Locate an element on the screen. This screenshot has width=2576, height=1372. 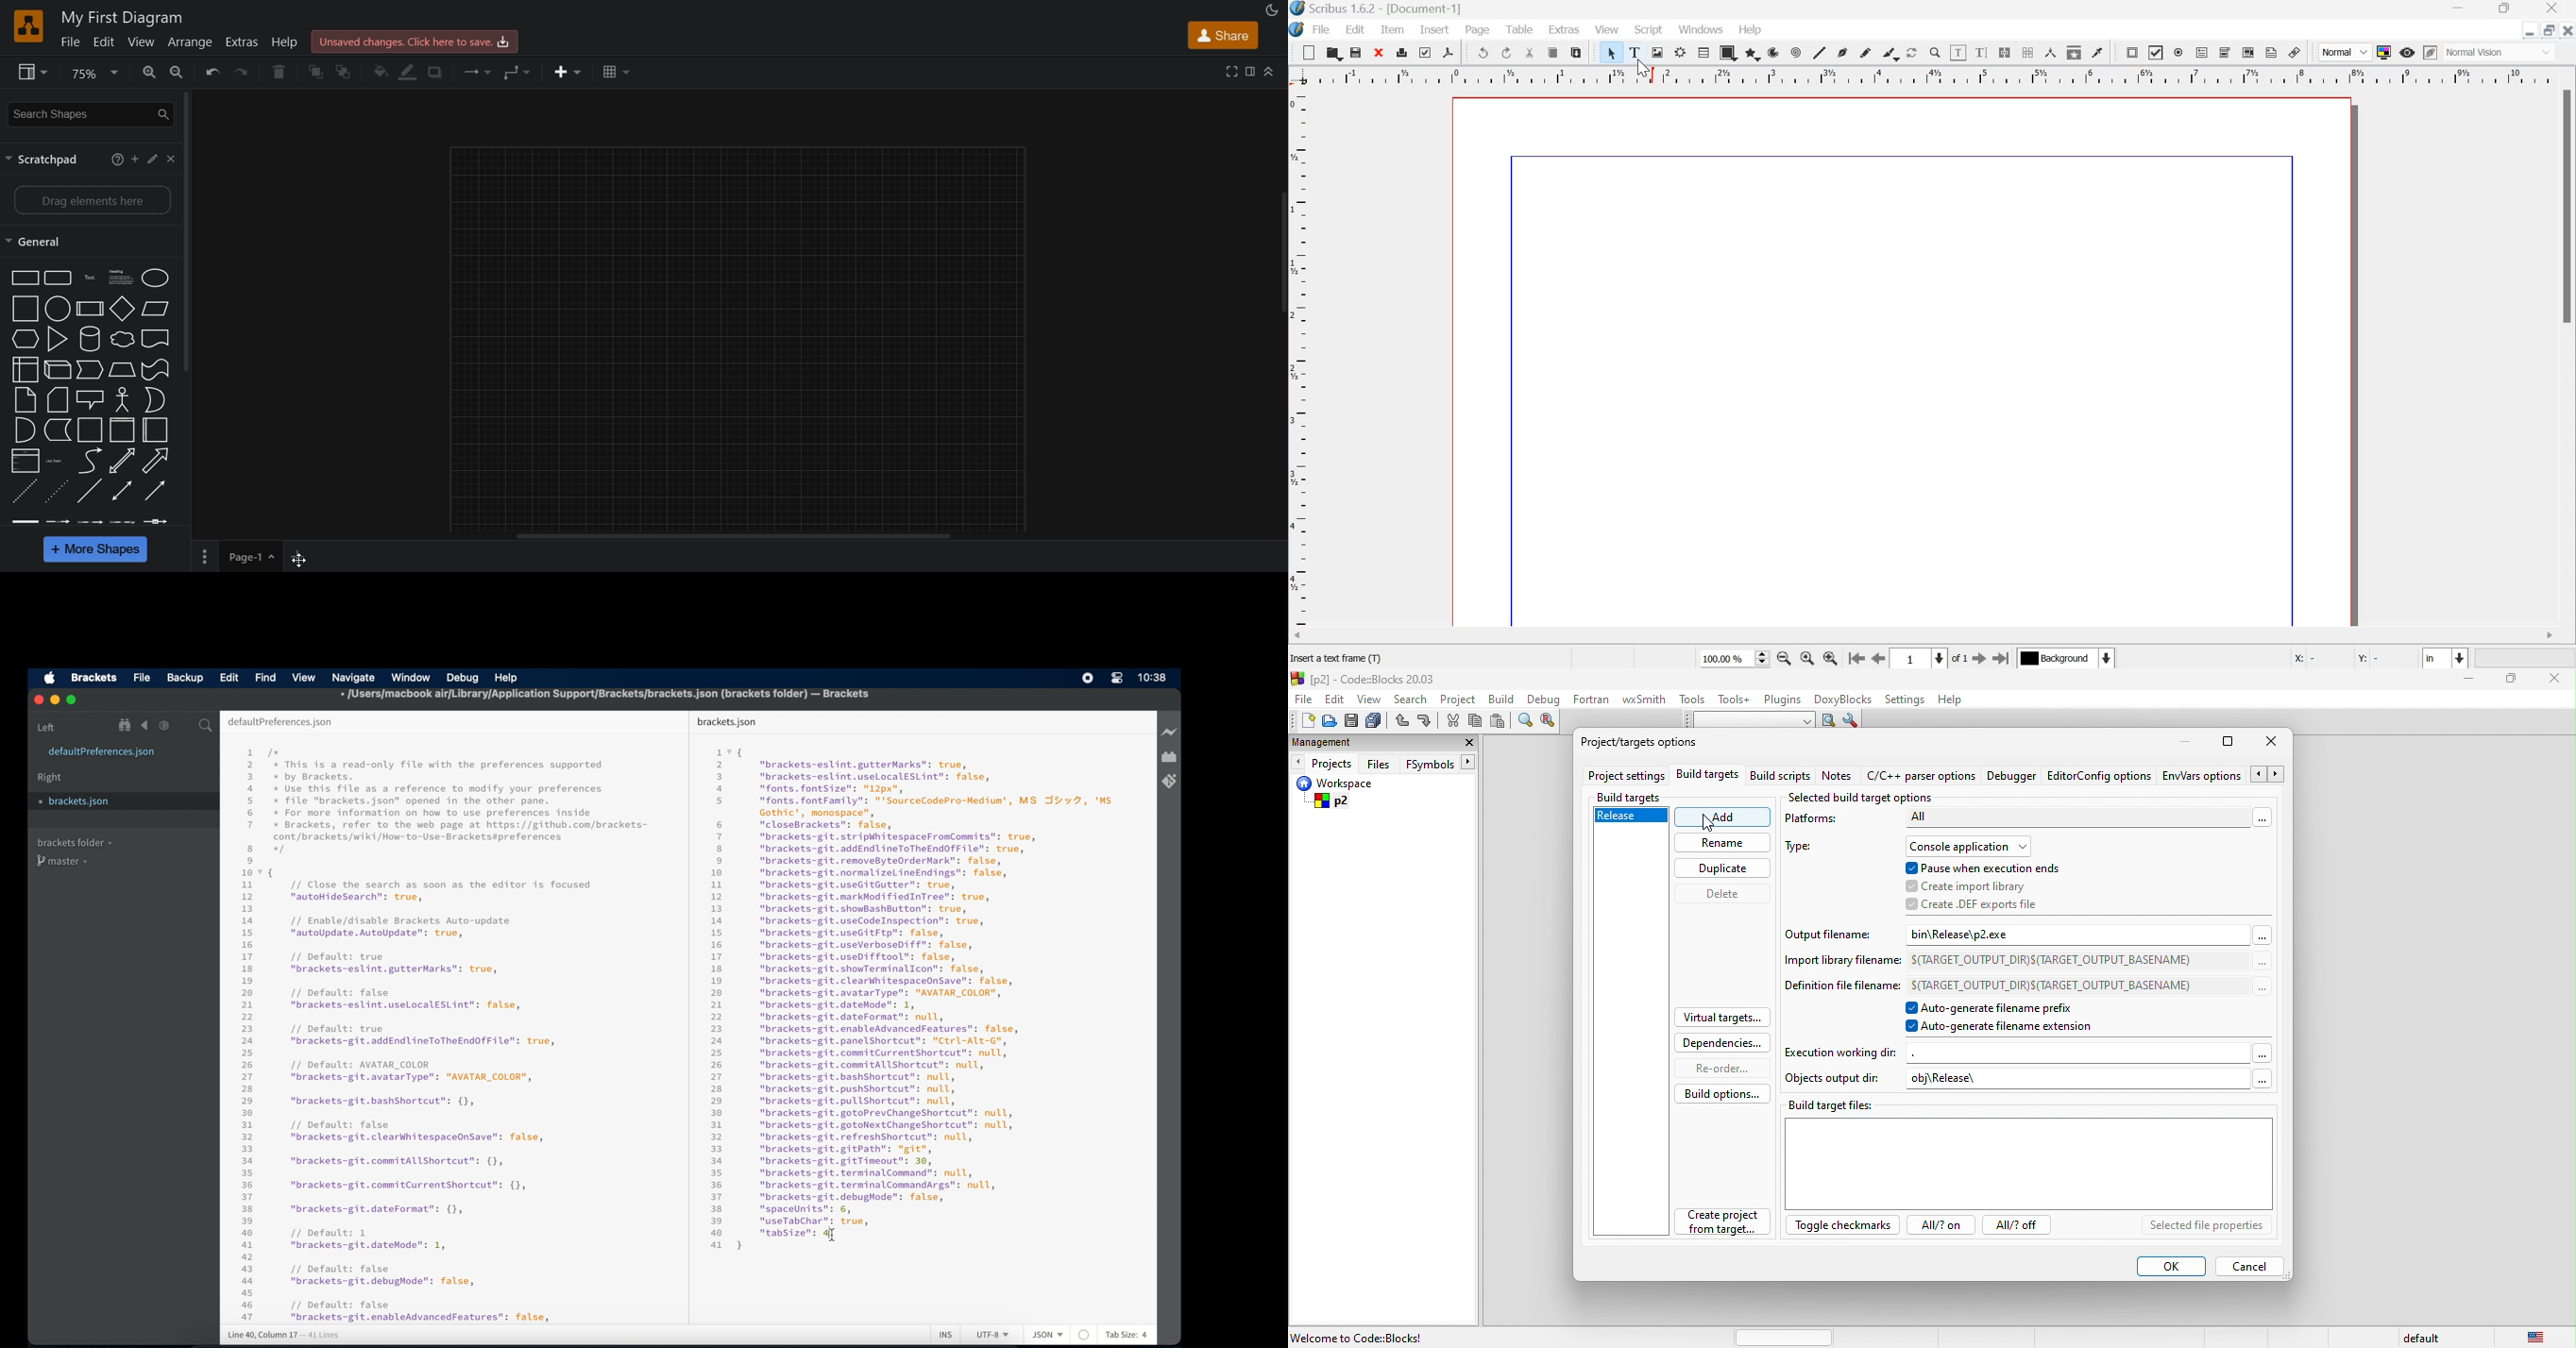
view is located at coordinates (146, 44).